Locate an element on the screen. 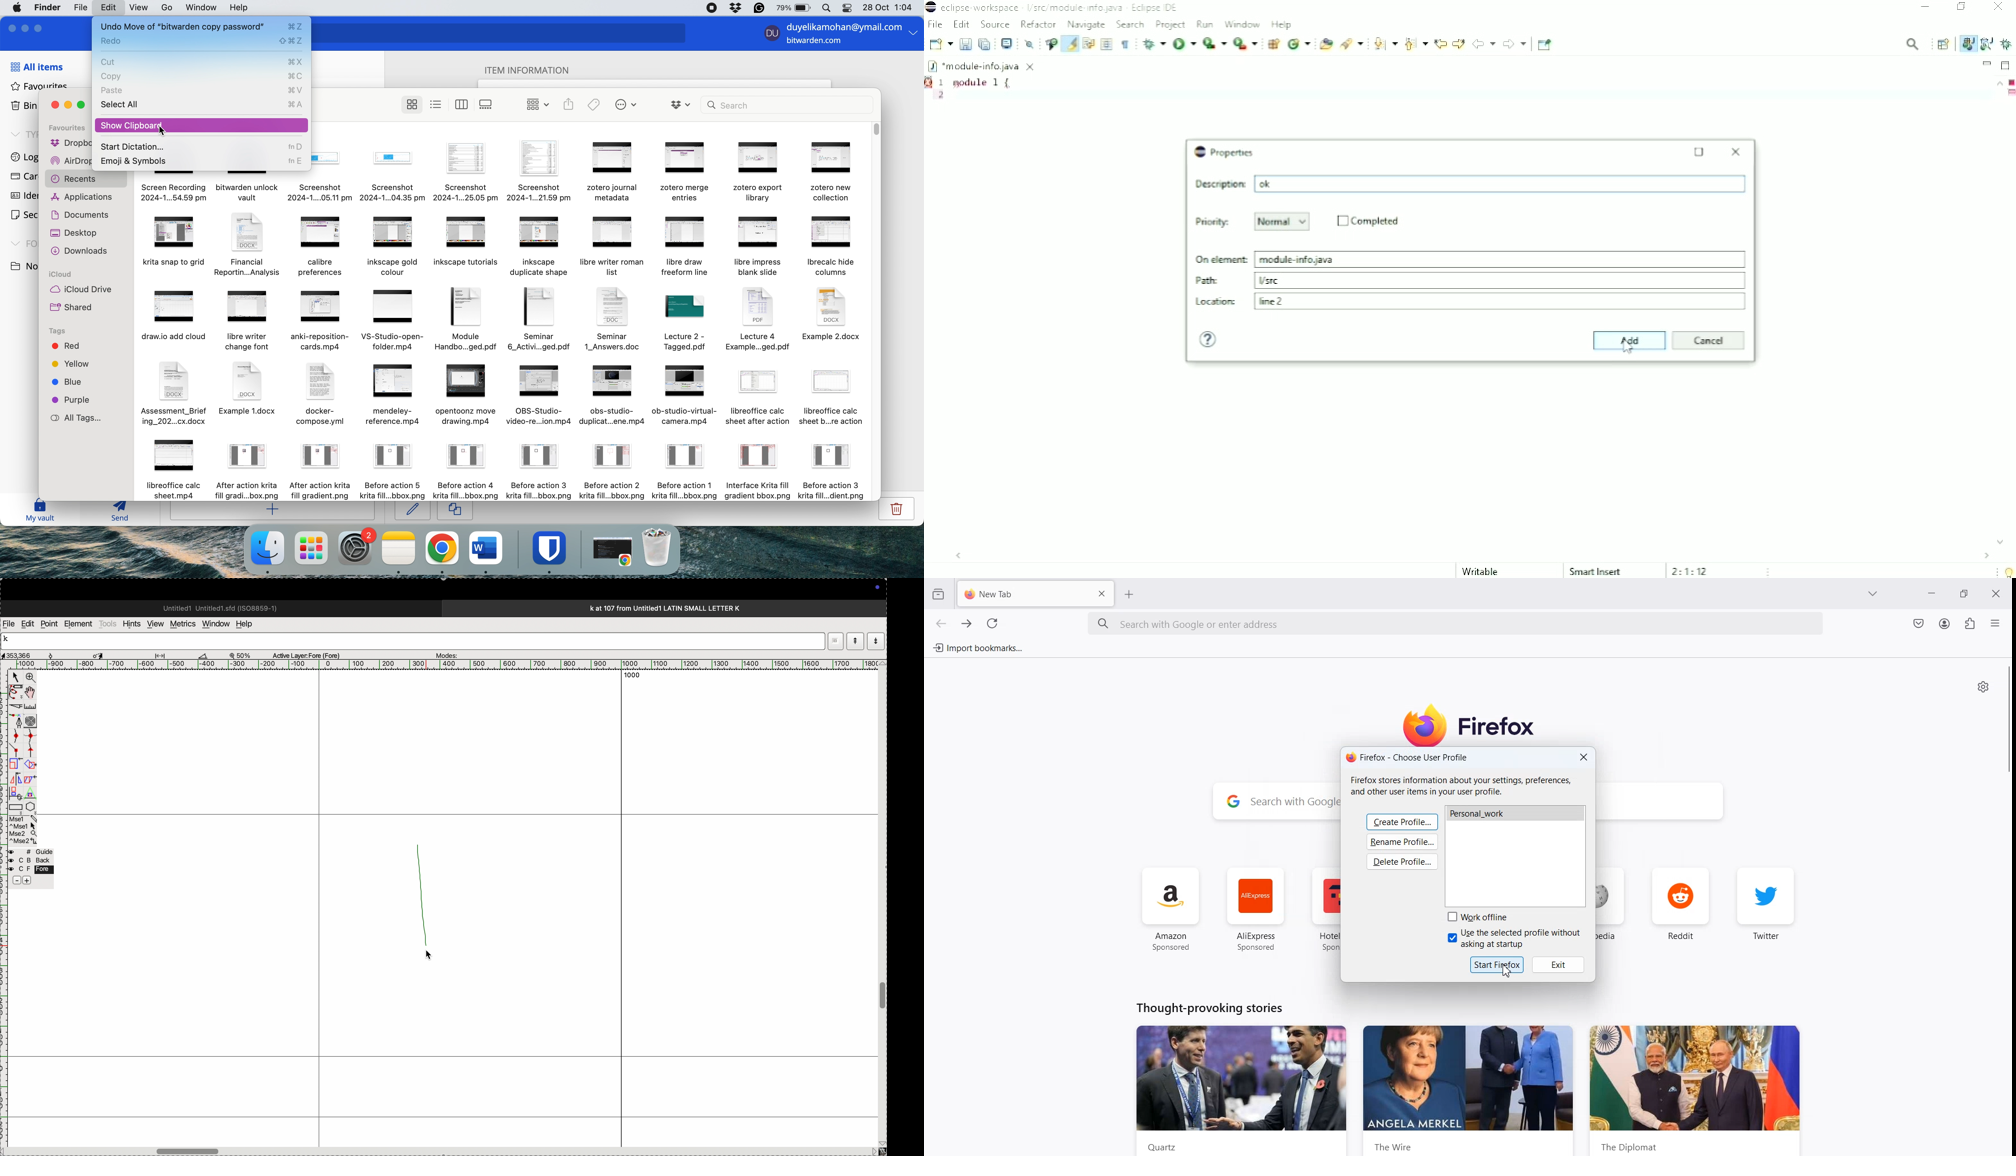  rectangle is located at coordinates (14, 806).